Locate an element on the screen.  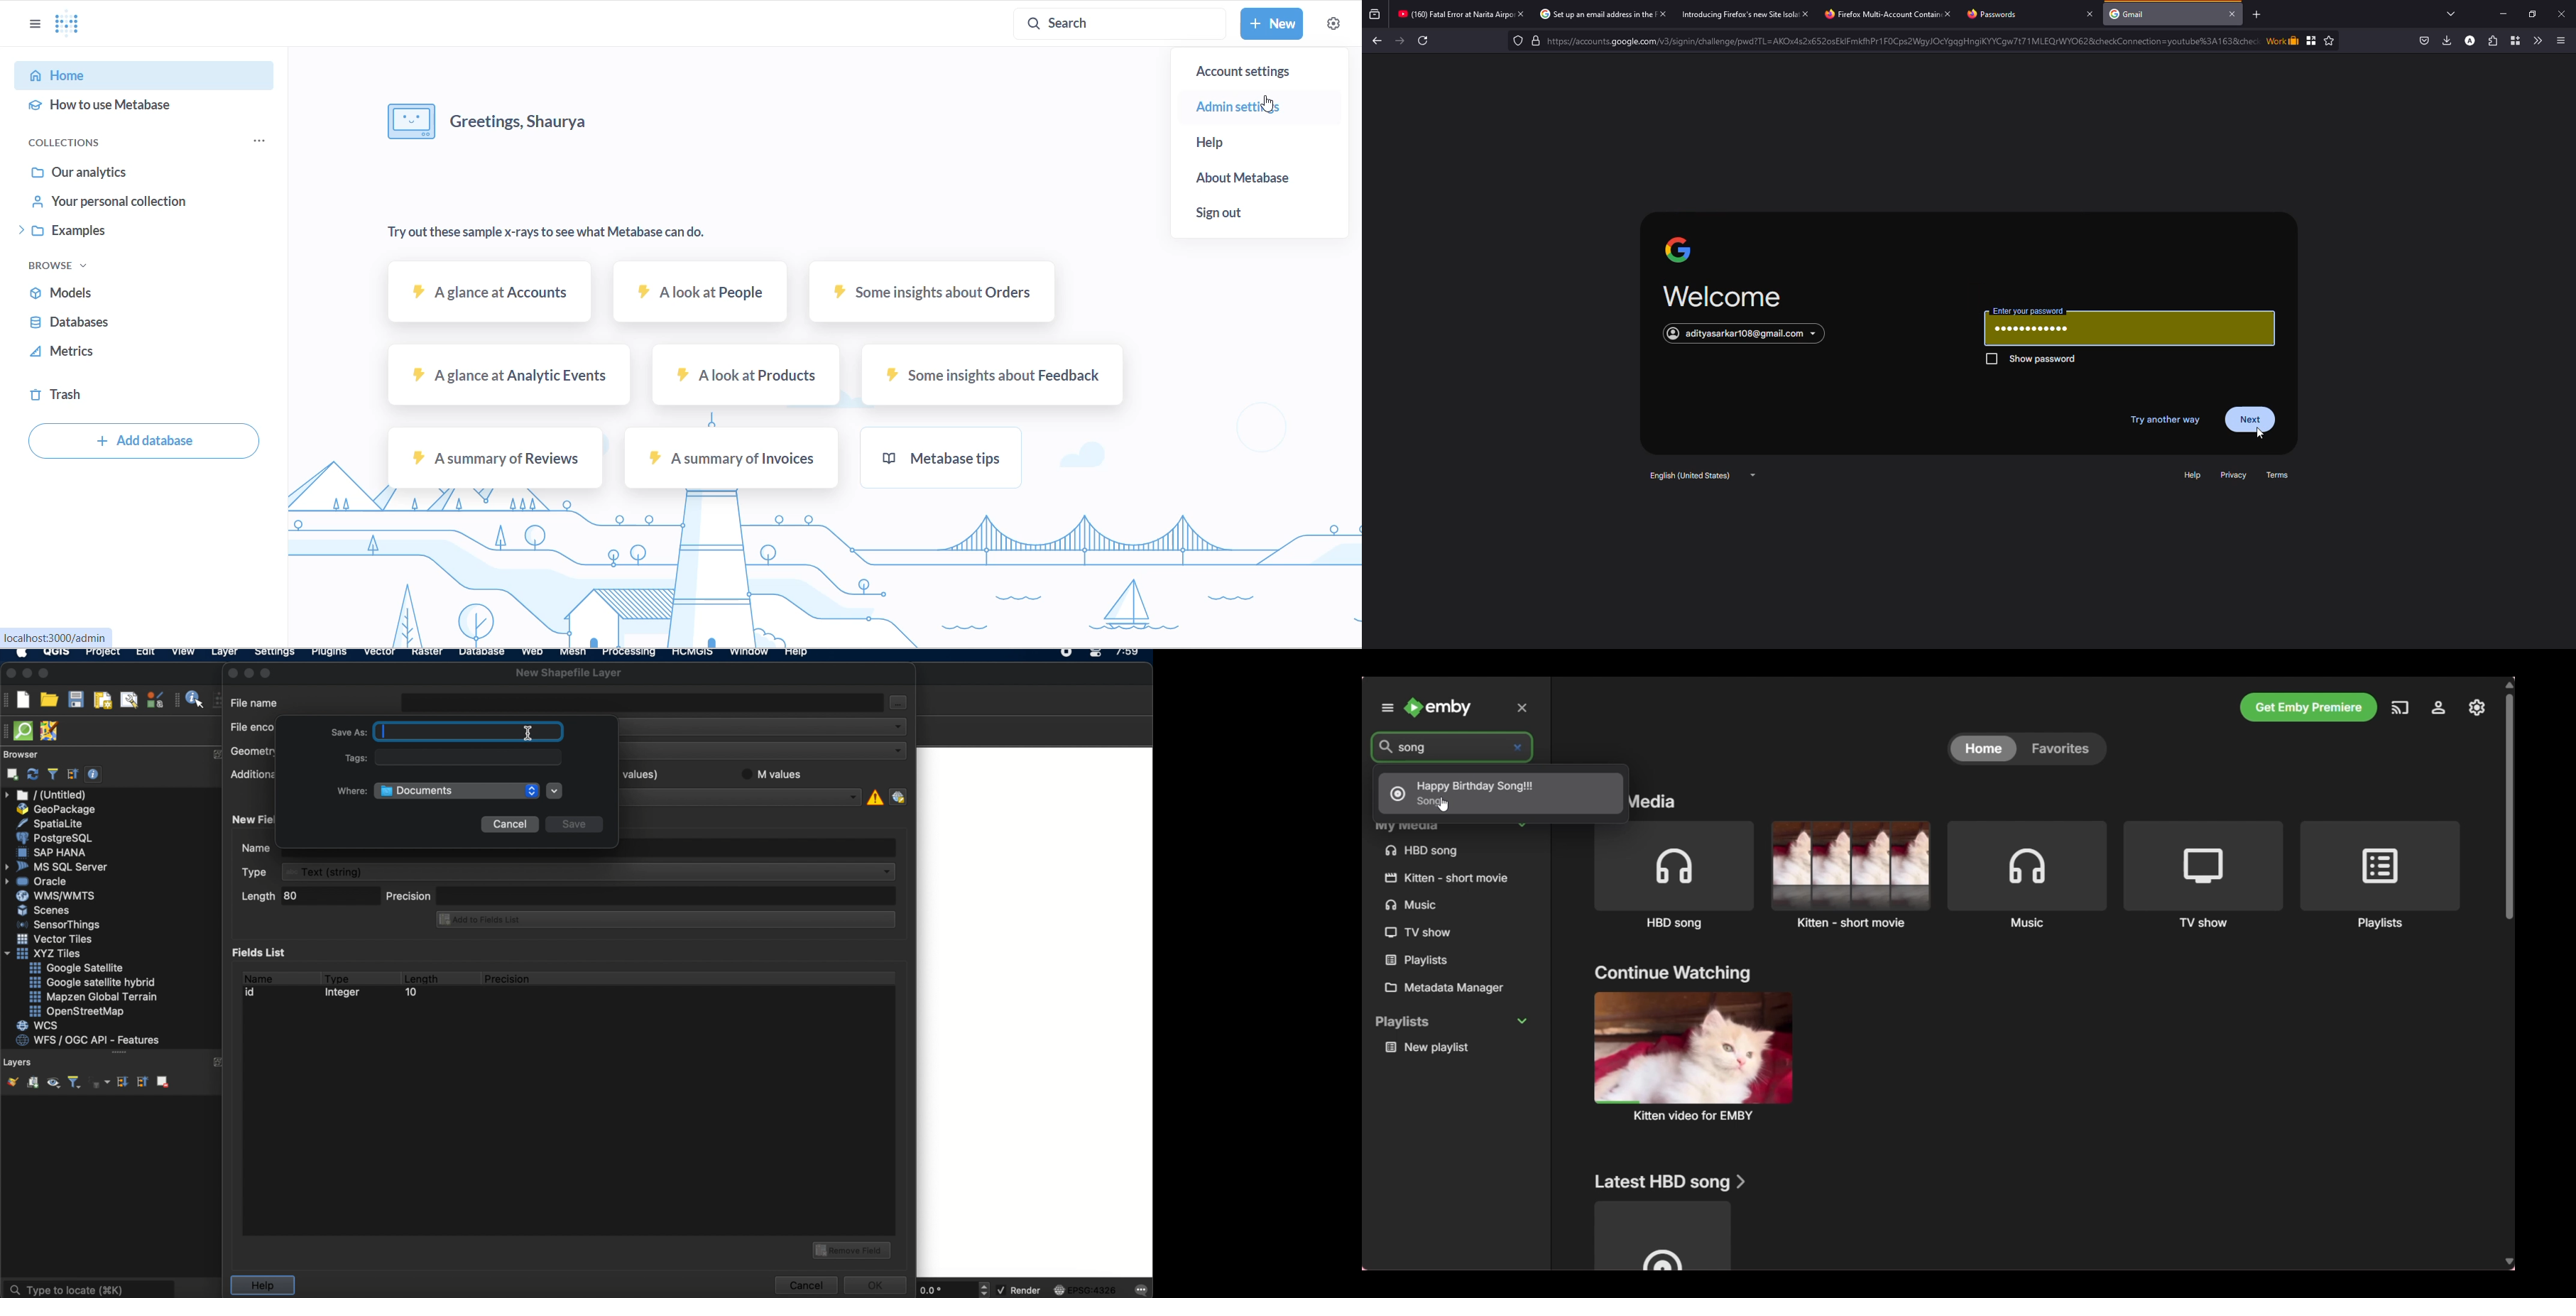
admin settings is located at coordinates (1255, 105).